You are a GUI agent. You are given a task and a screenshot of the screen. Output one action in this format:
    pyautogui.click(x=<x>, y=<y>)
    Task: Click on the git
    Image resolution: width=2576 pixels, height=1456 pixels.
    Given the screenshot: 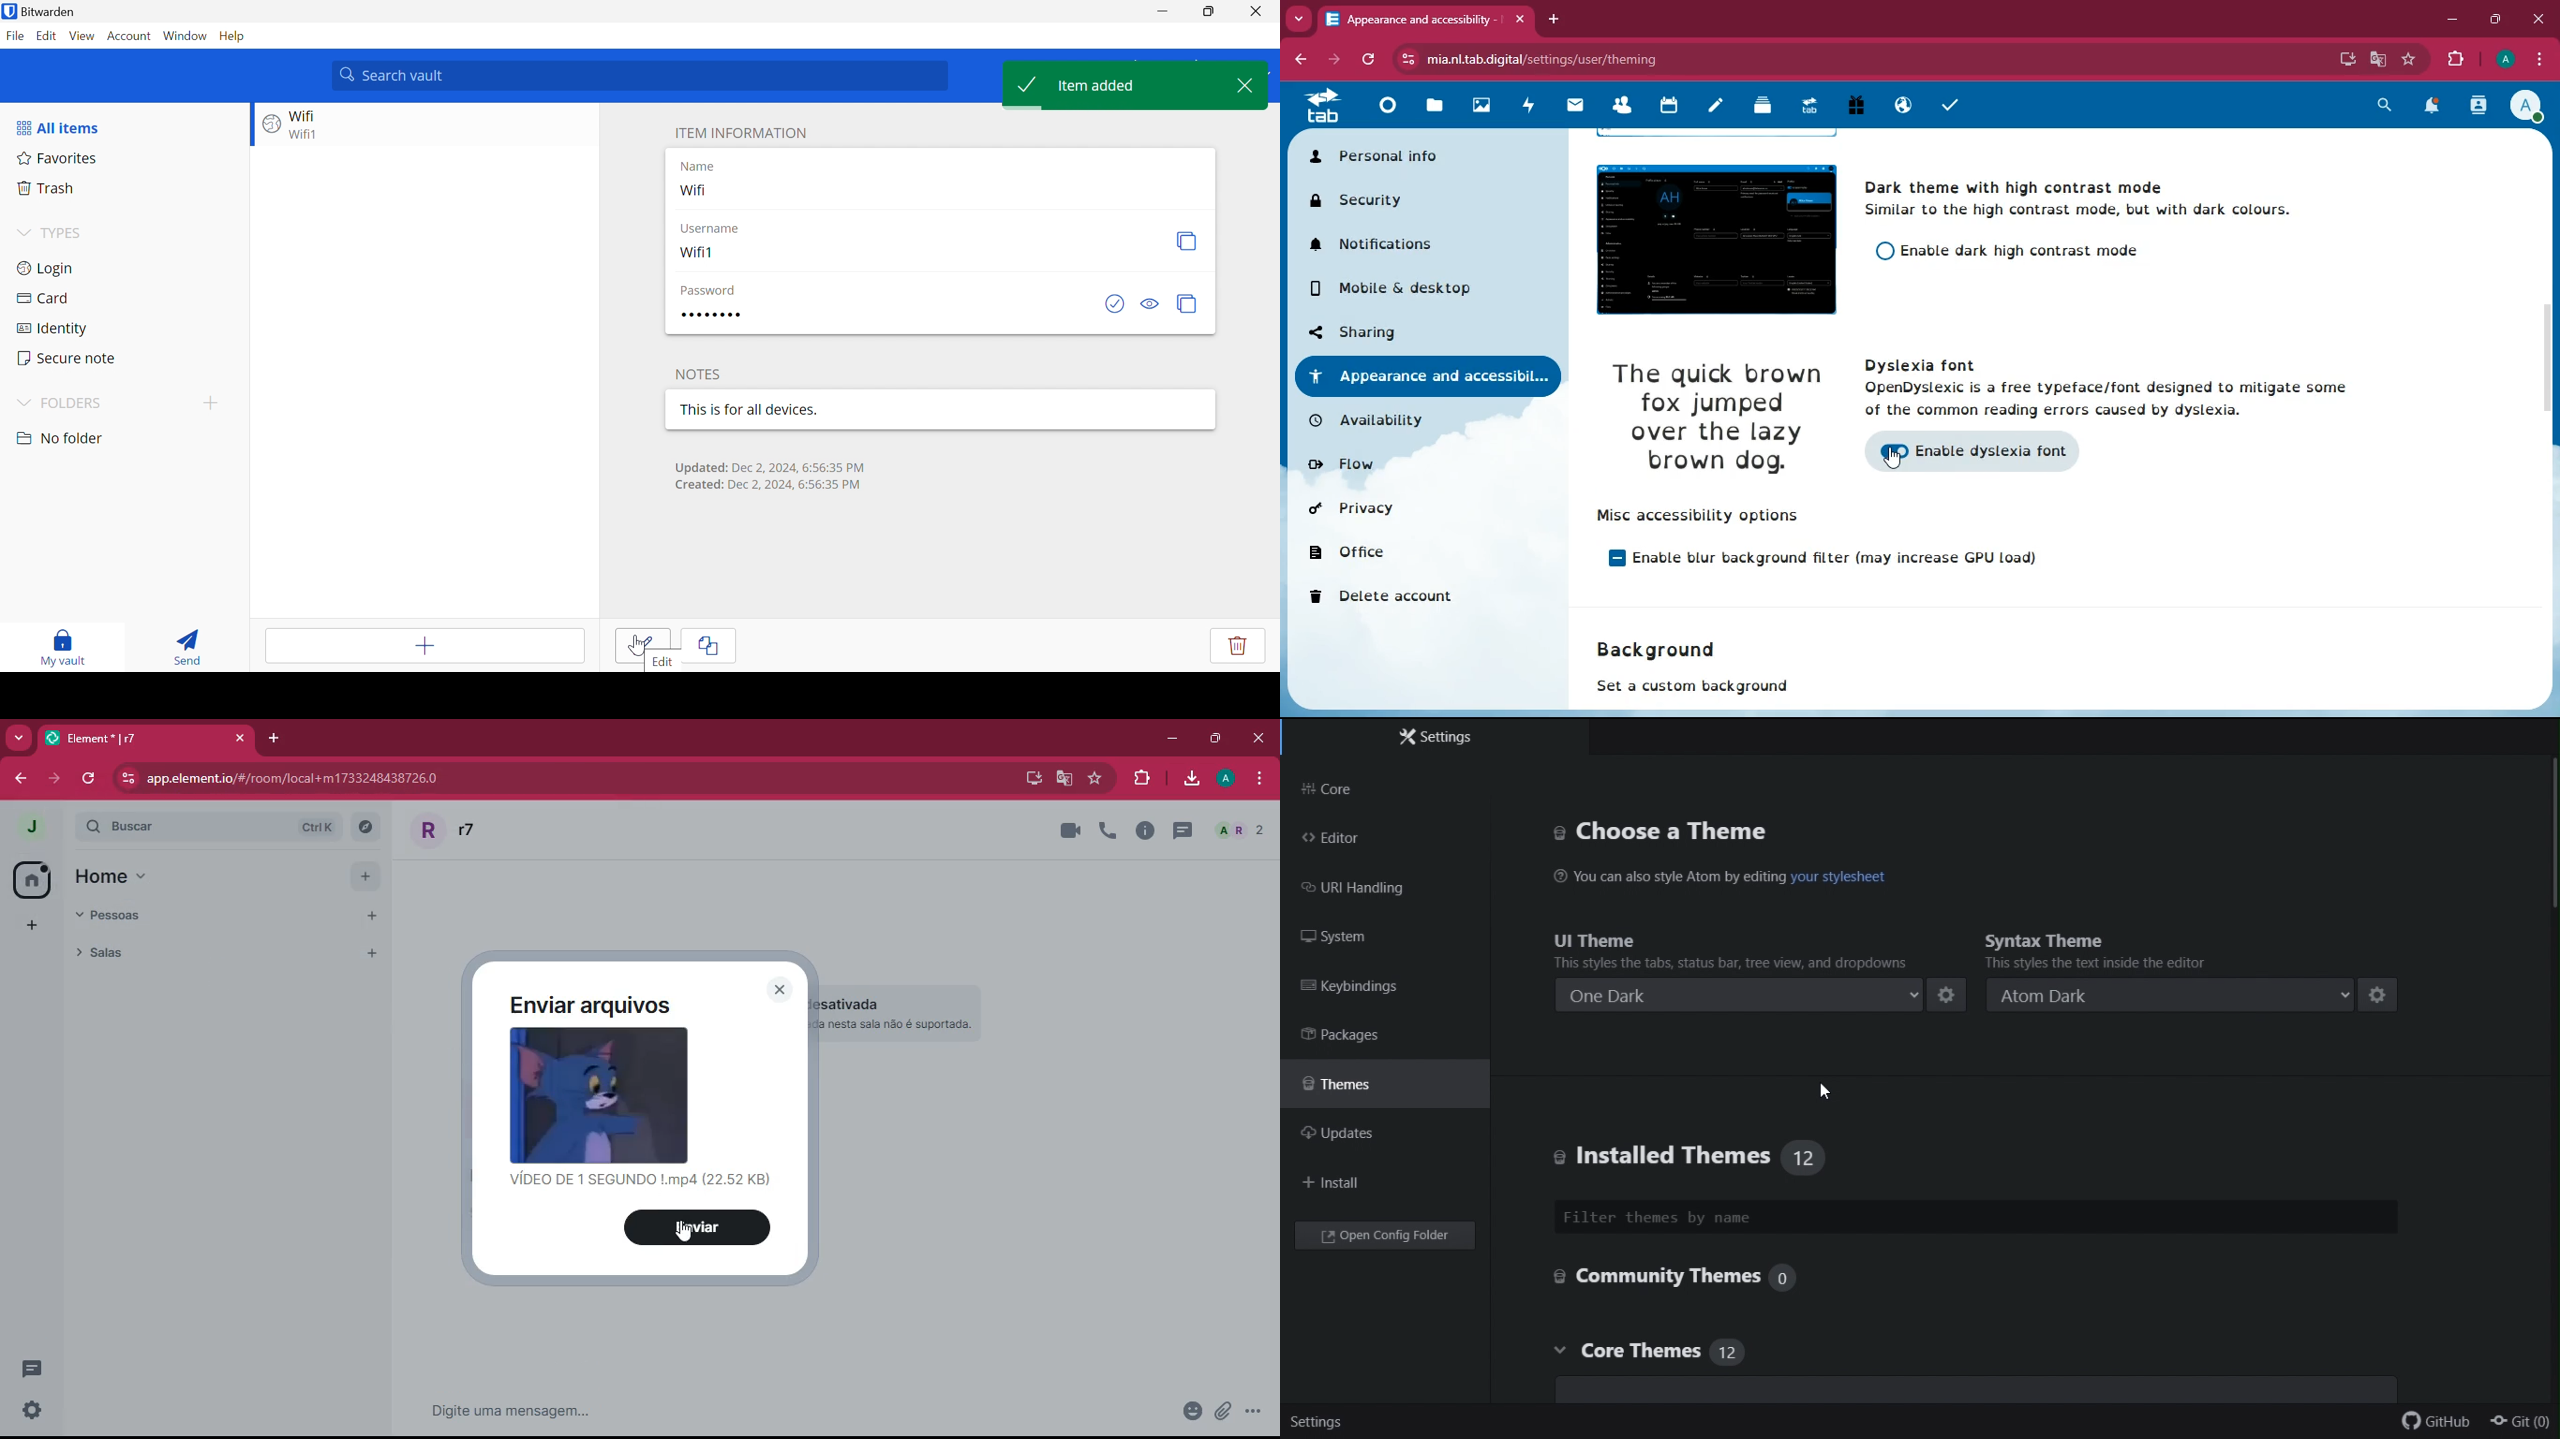 What is the action you would take?
    pyautogui.click(x=2522, y=1423)
    